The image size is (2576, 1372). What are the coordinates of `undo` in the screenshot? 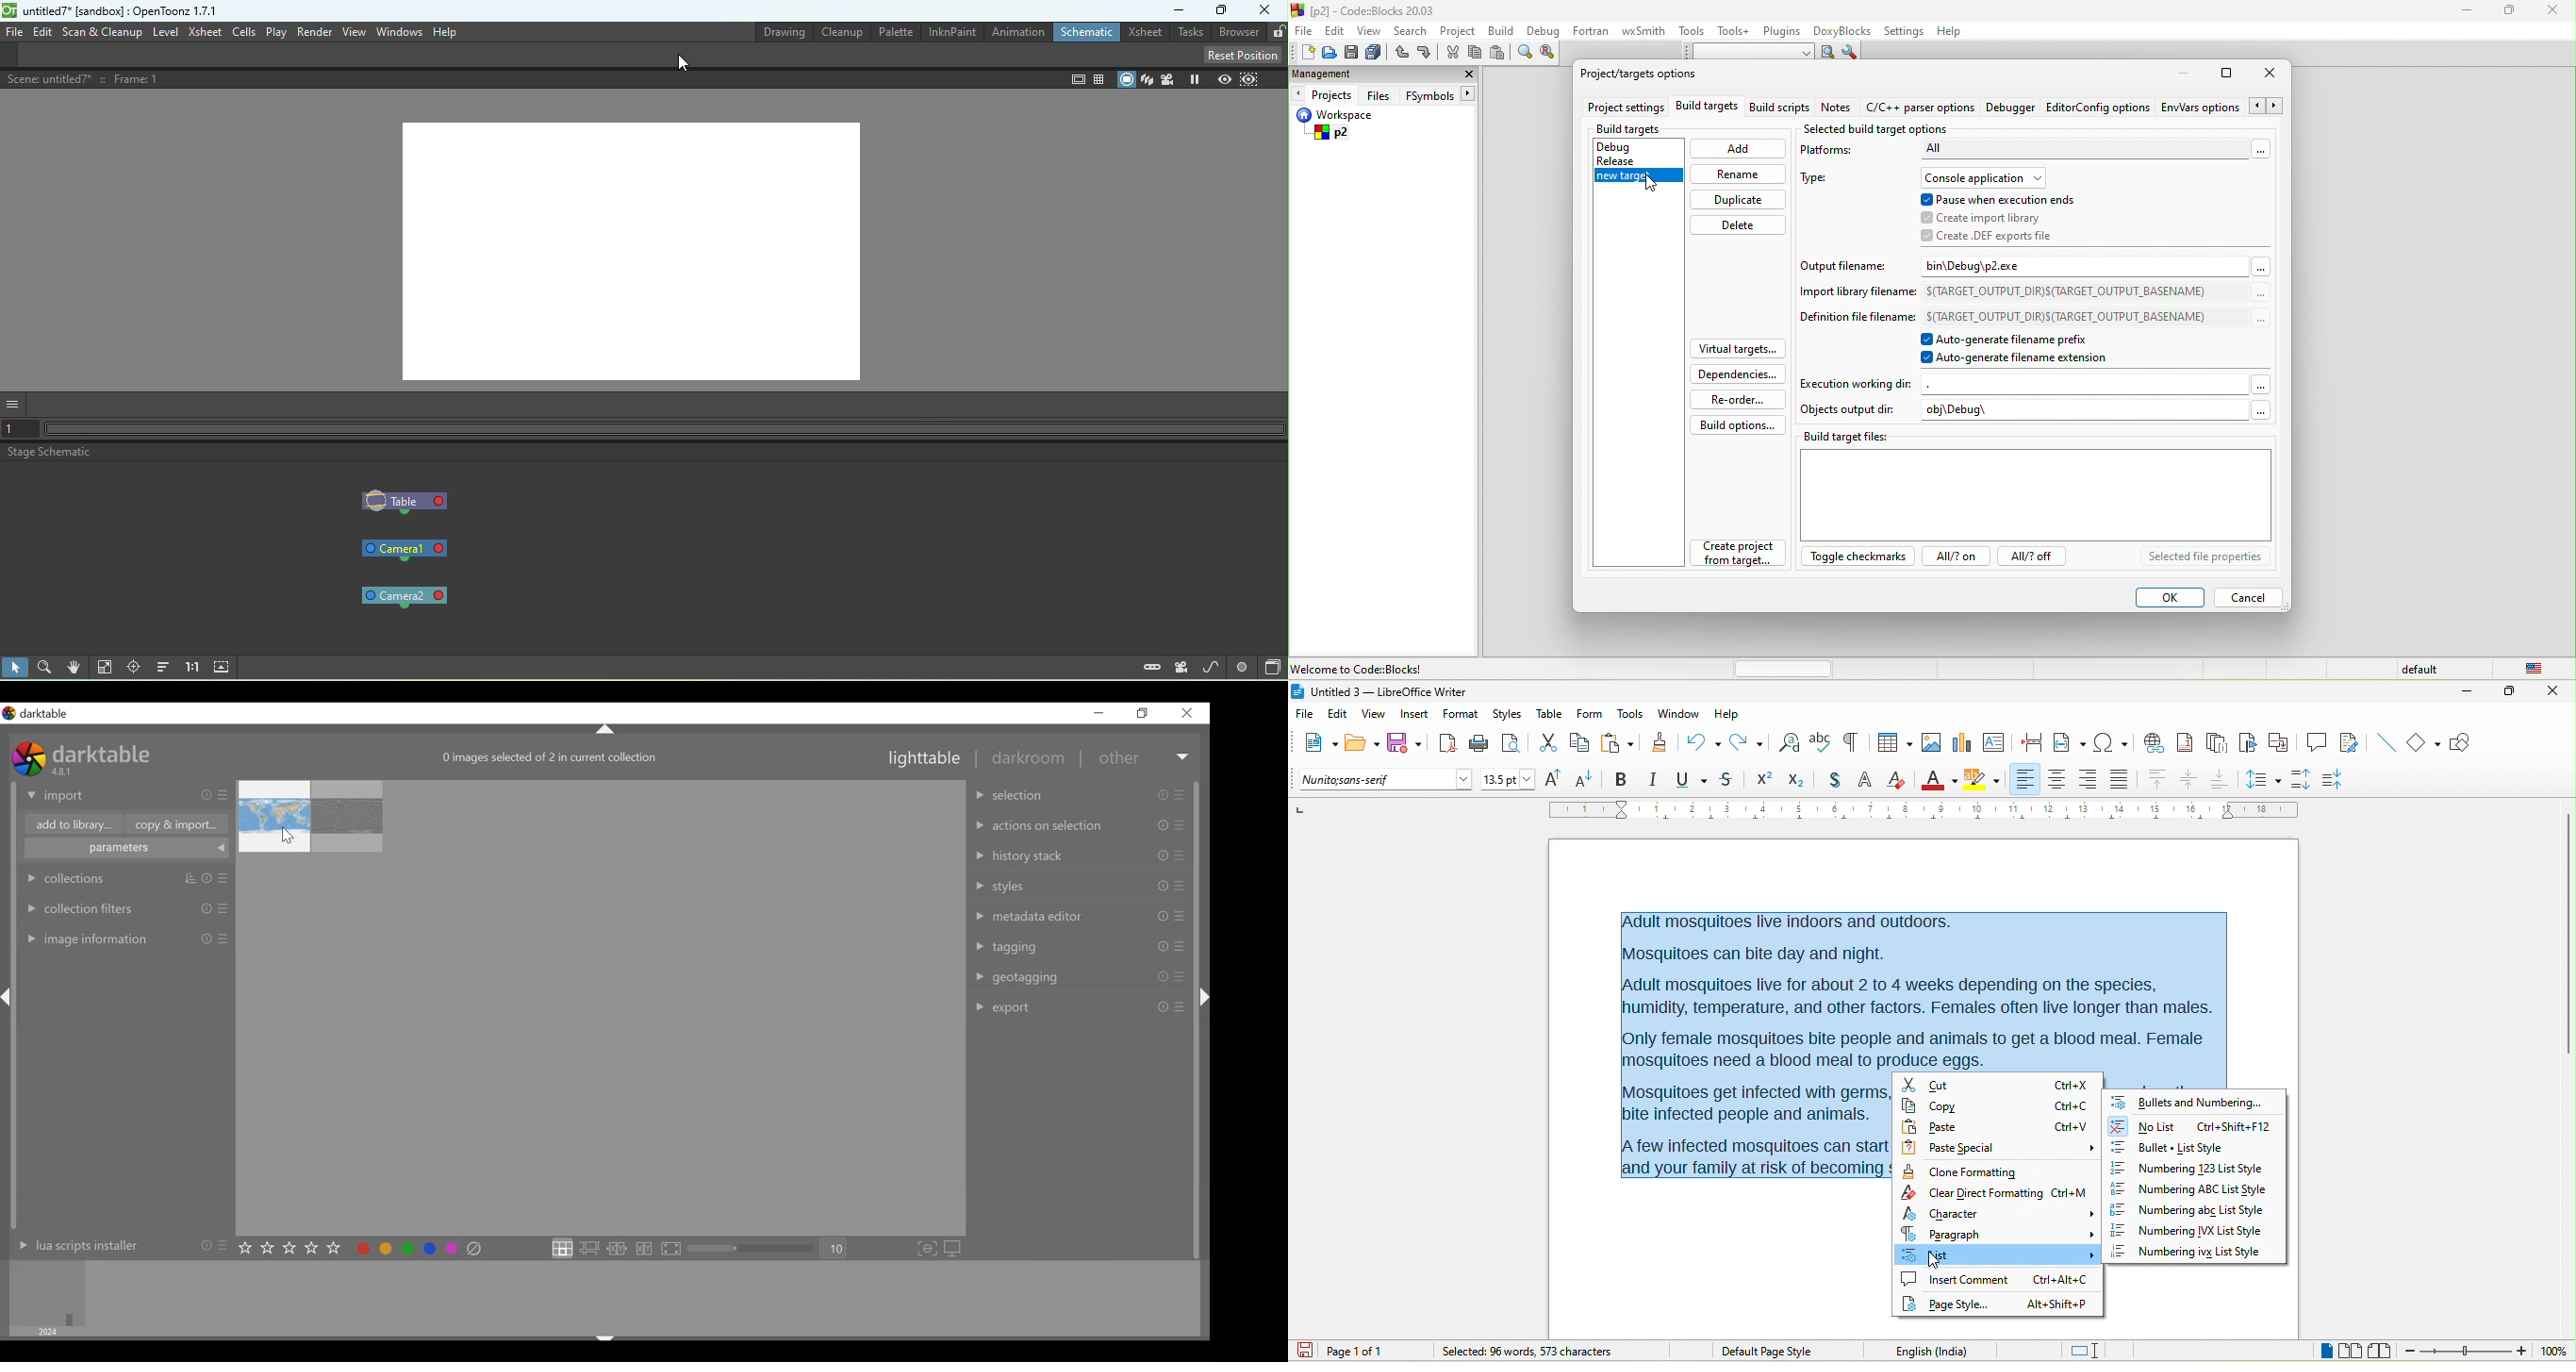 It's located at (1403, 53).